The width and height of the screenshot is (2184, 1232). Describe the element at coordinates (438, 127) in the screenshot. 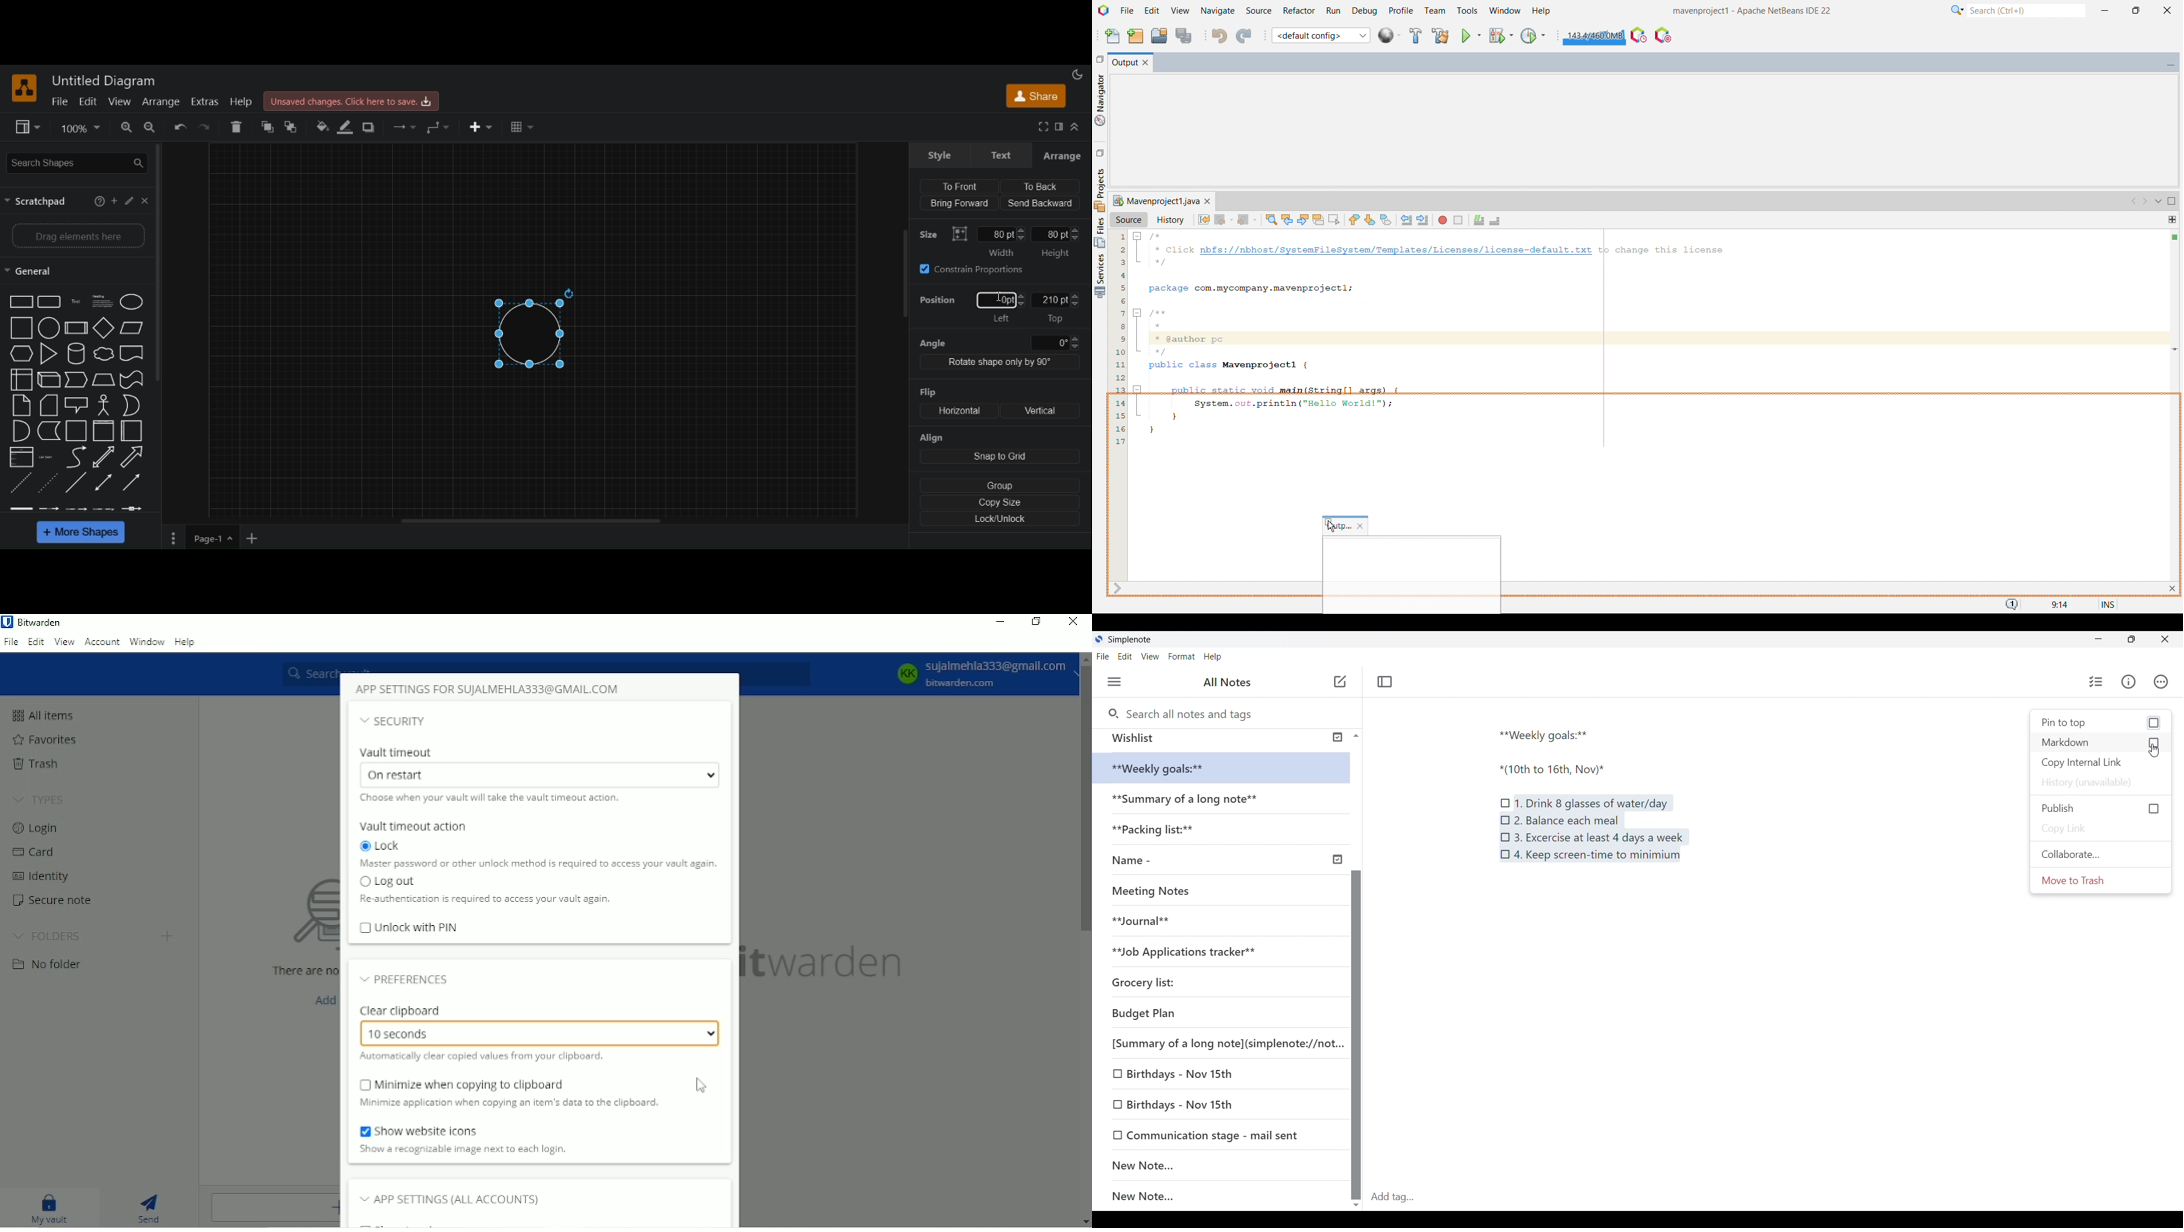

I see `waypoints` at that location.